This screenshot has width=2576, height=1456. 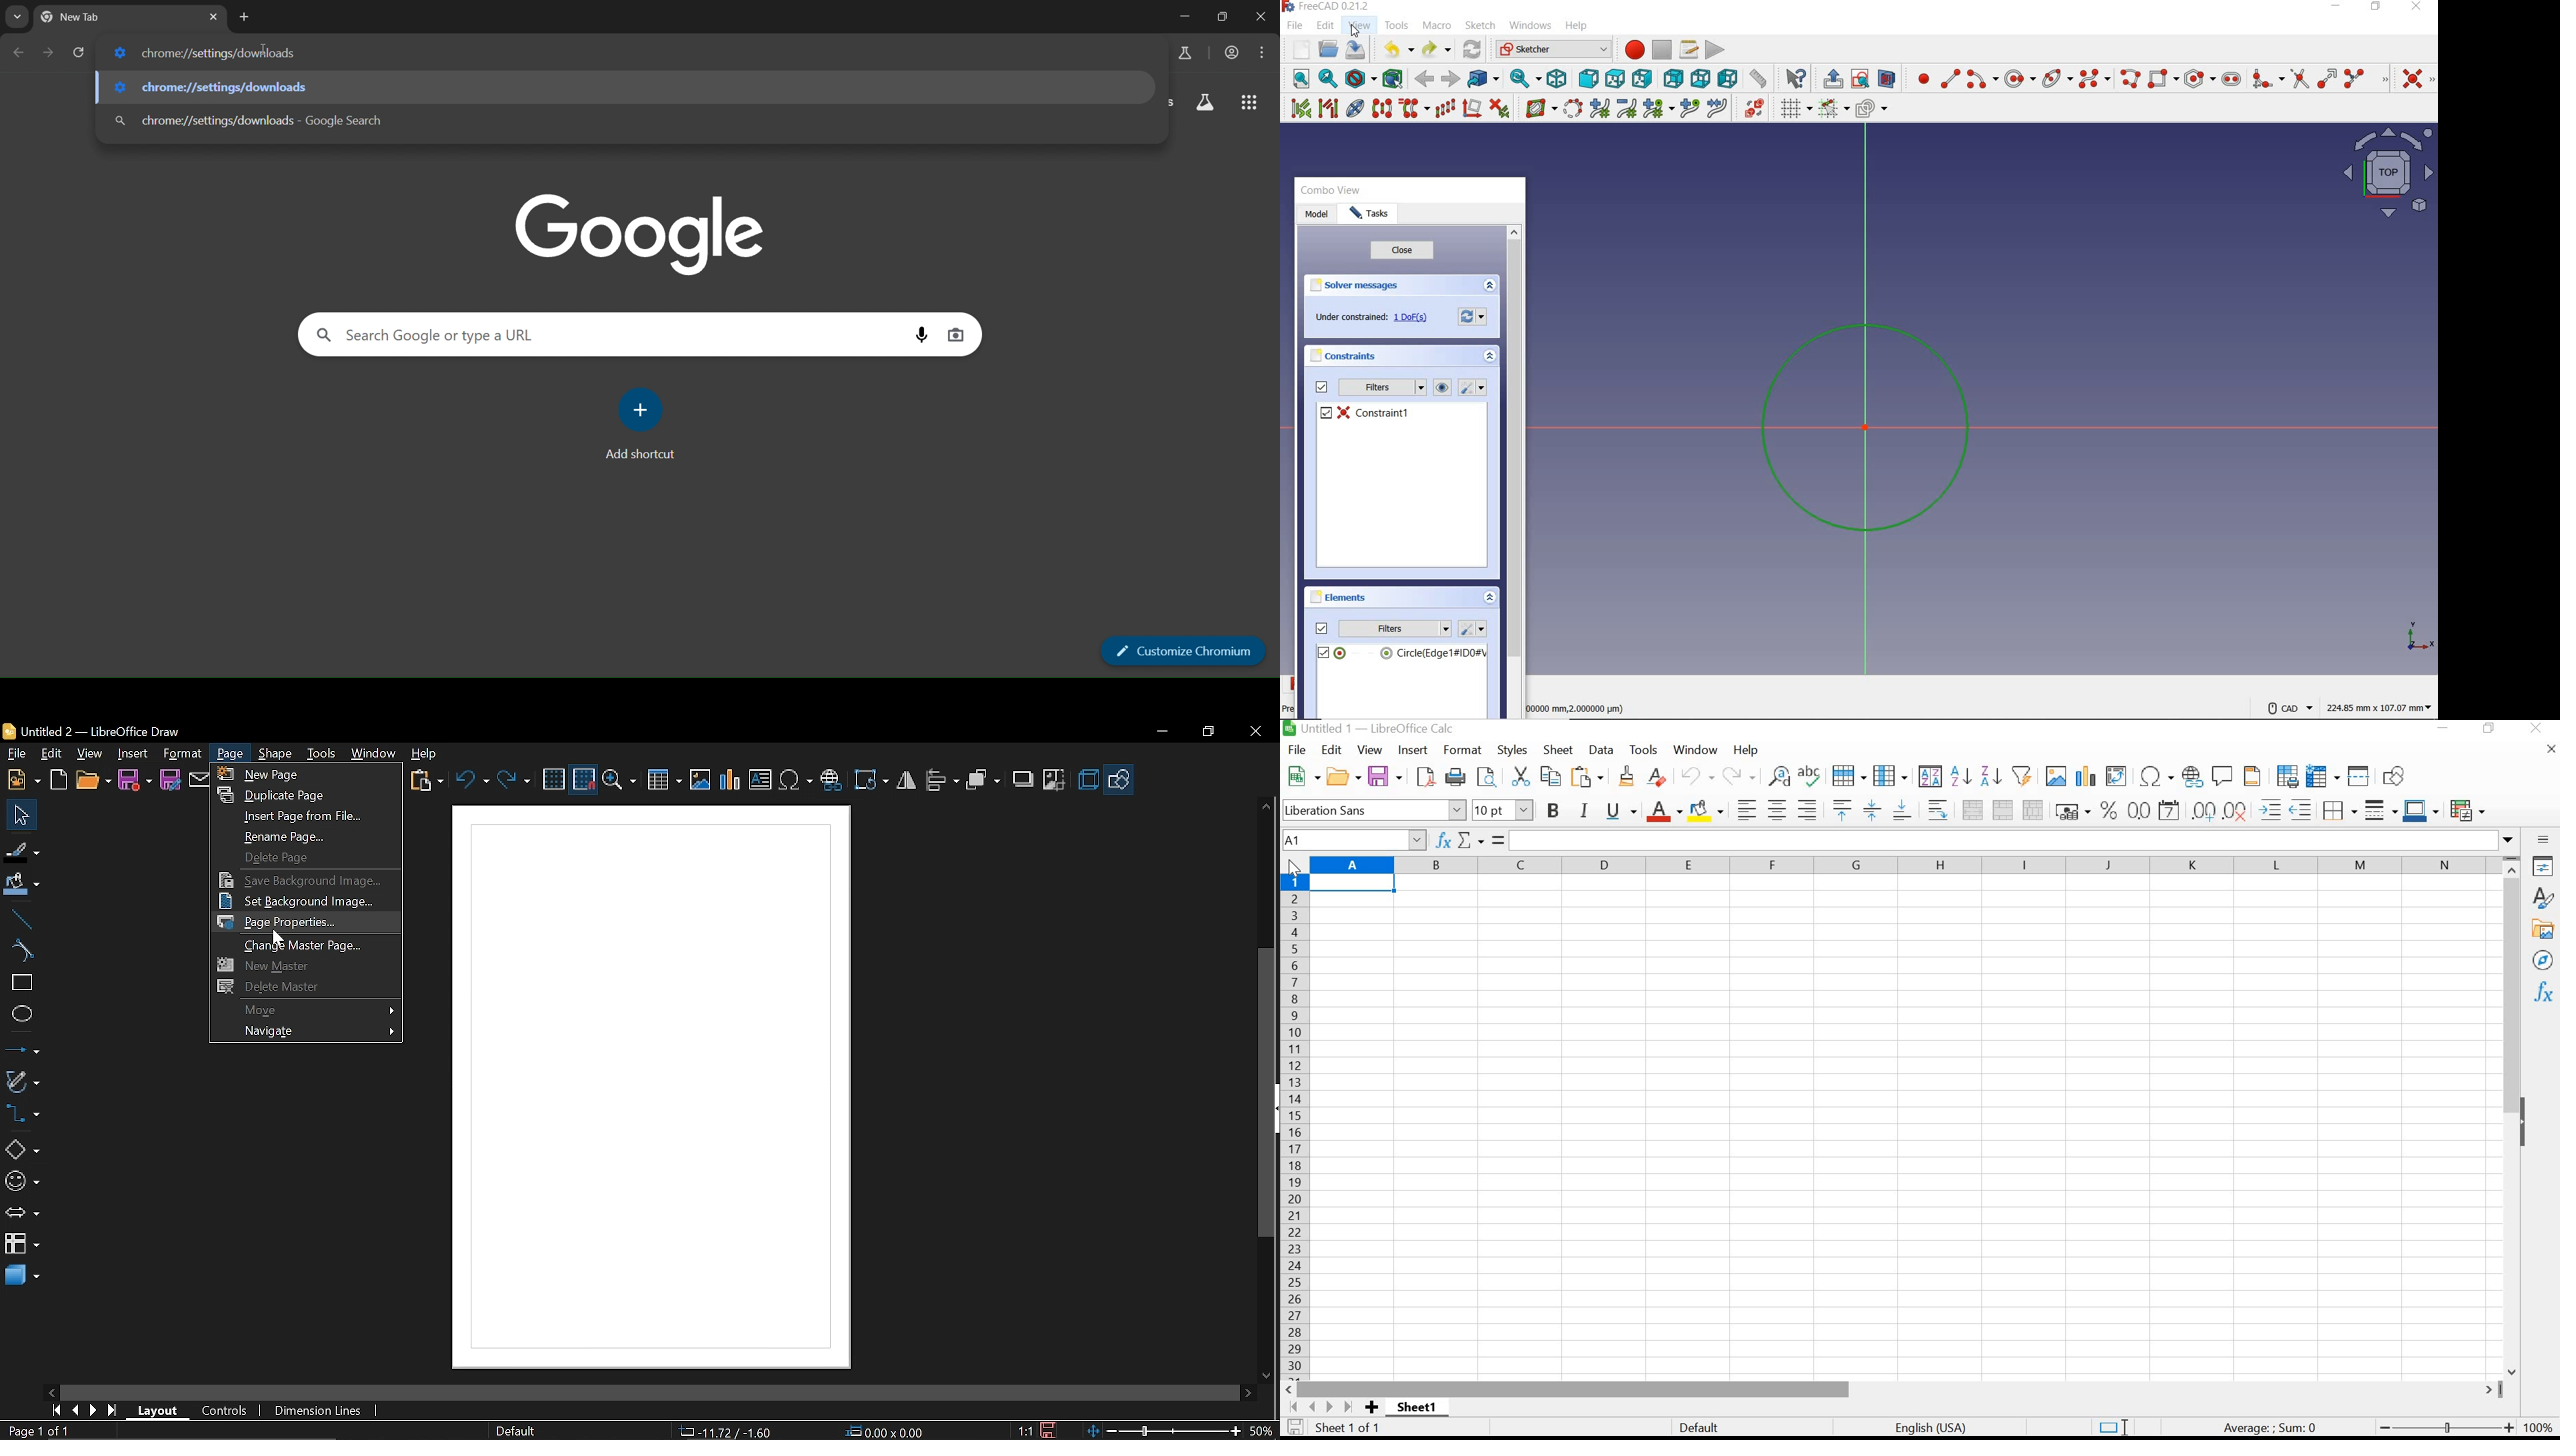 What do you see at coordinates (2164, 79) in the screenshot?
I see `create rectangle` at bounding box center [2164, 79].